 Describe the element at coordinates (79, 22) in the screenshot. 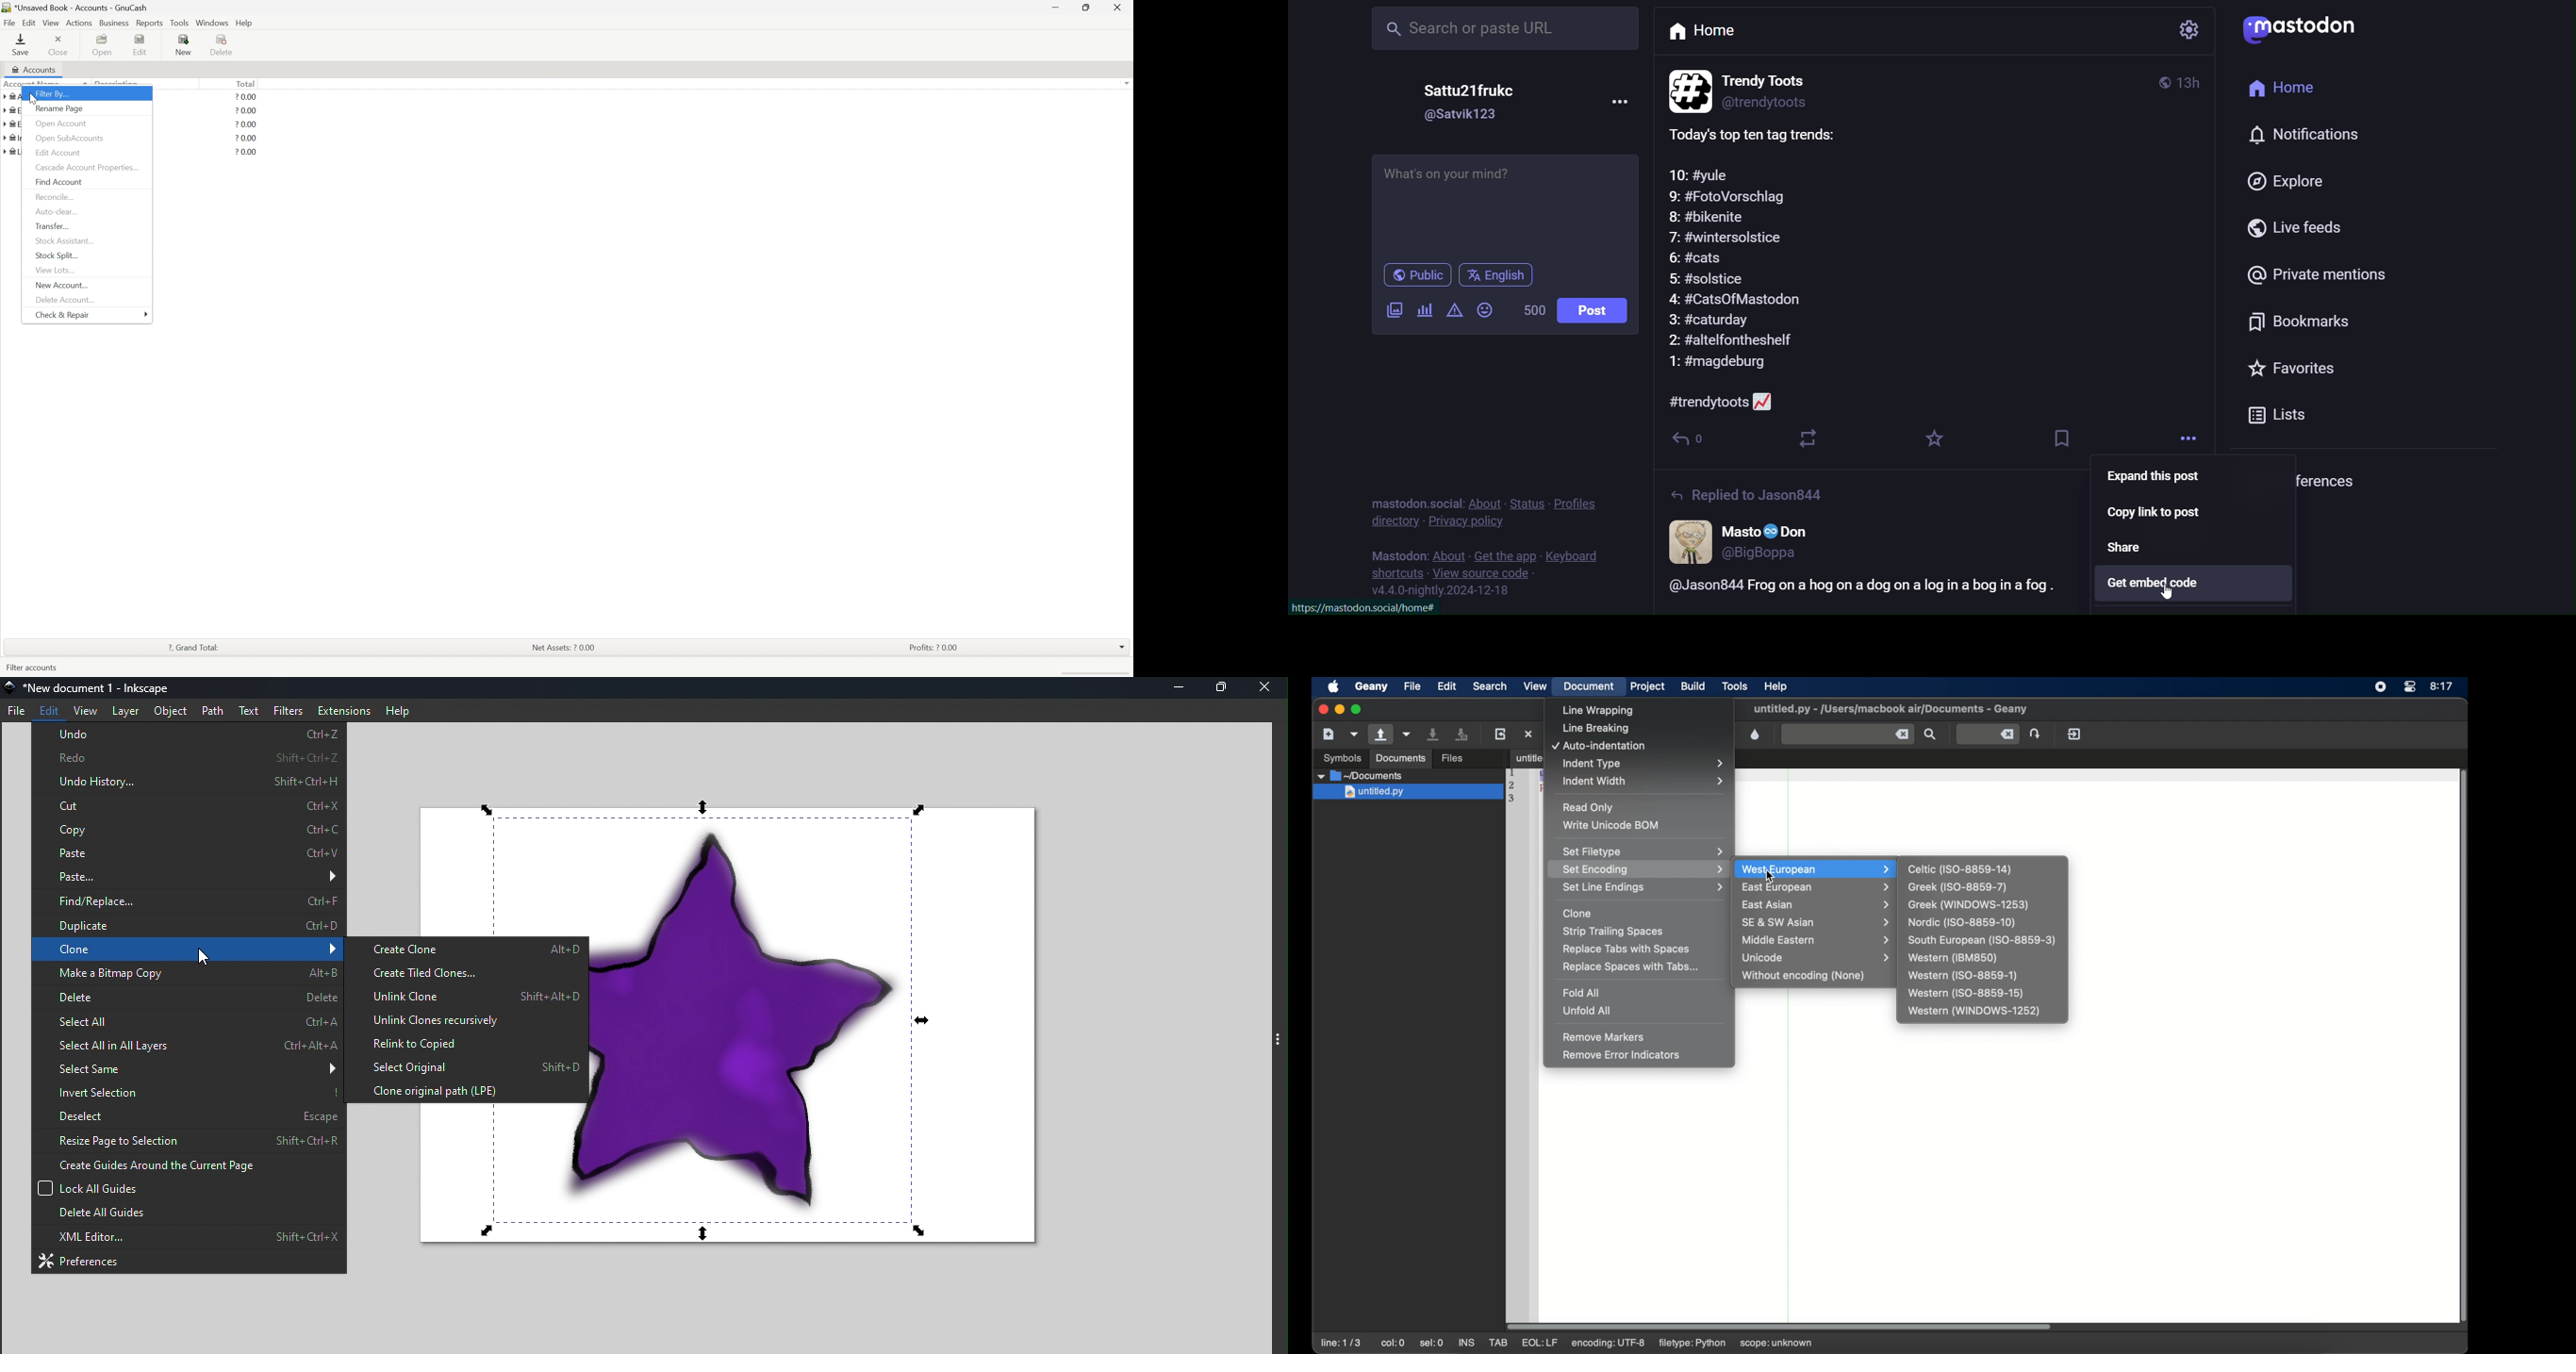

I see `Actions` at that location.